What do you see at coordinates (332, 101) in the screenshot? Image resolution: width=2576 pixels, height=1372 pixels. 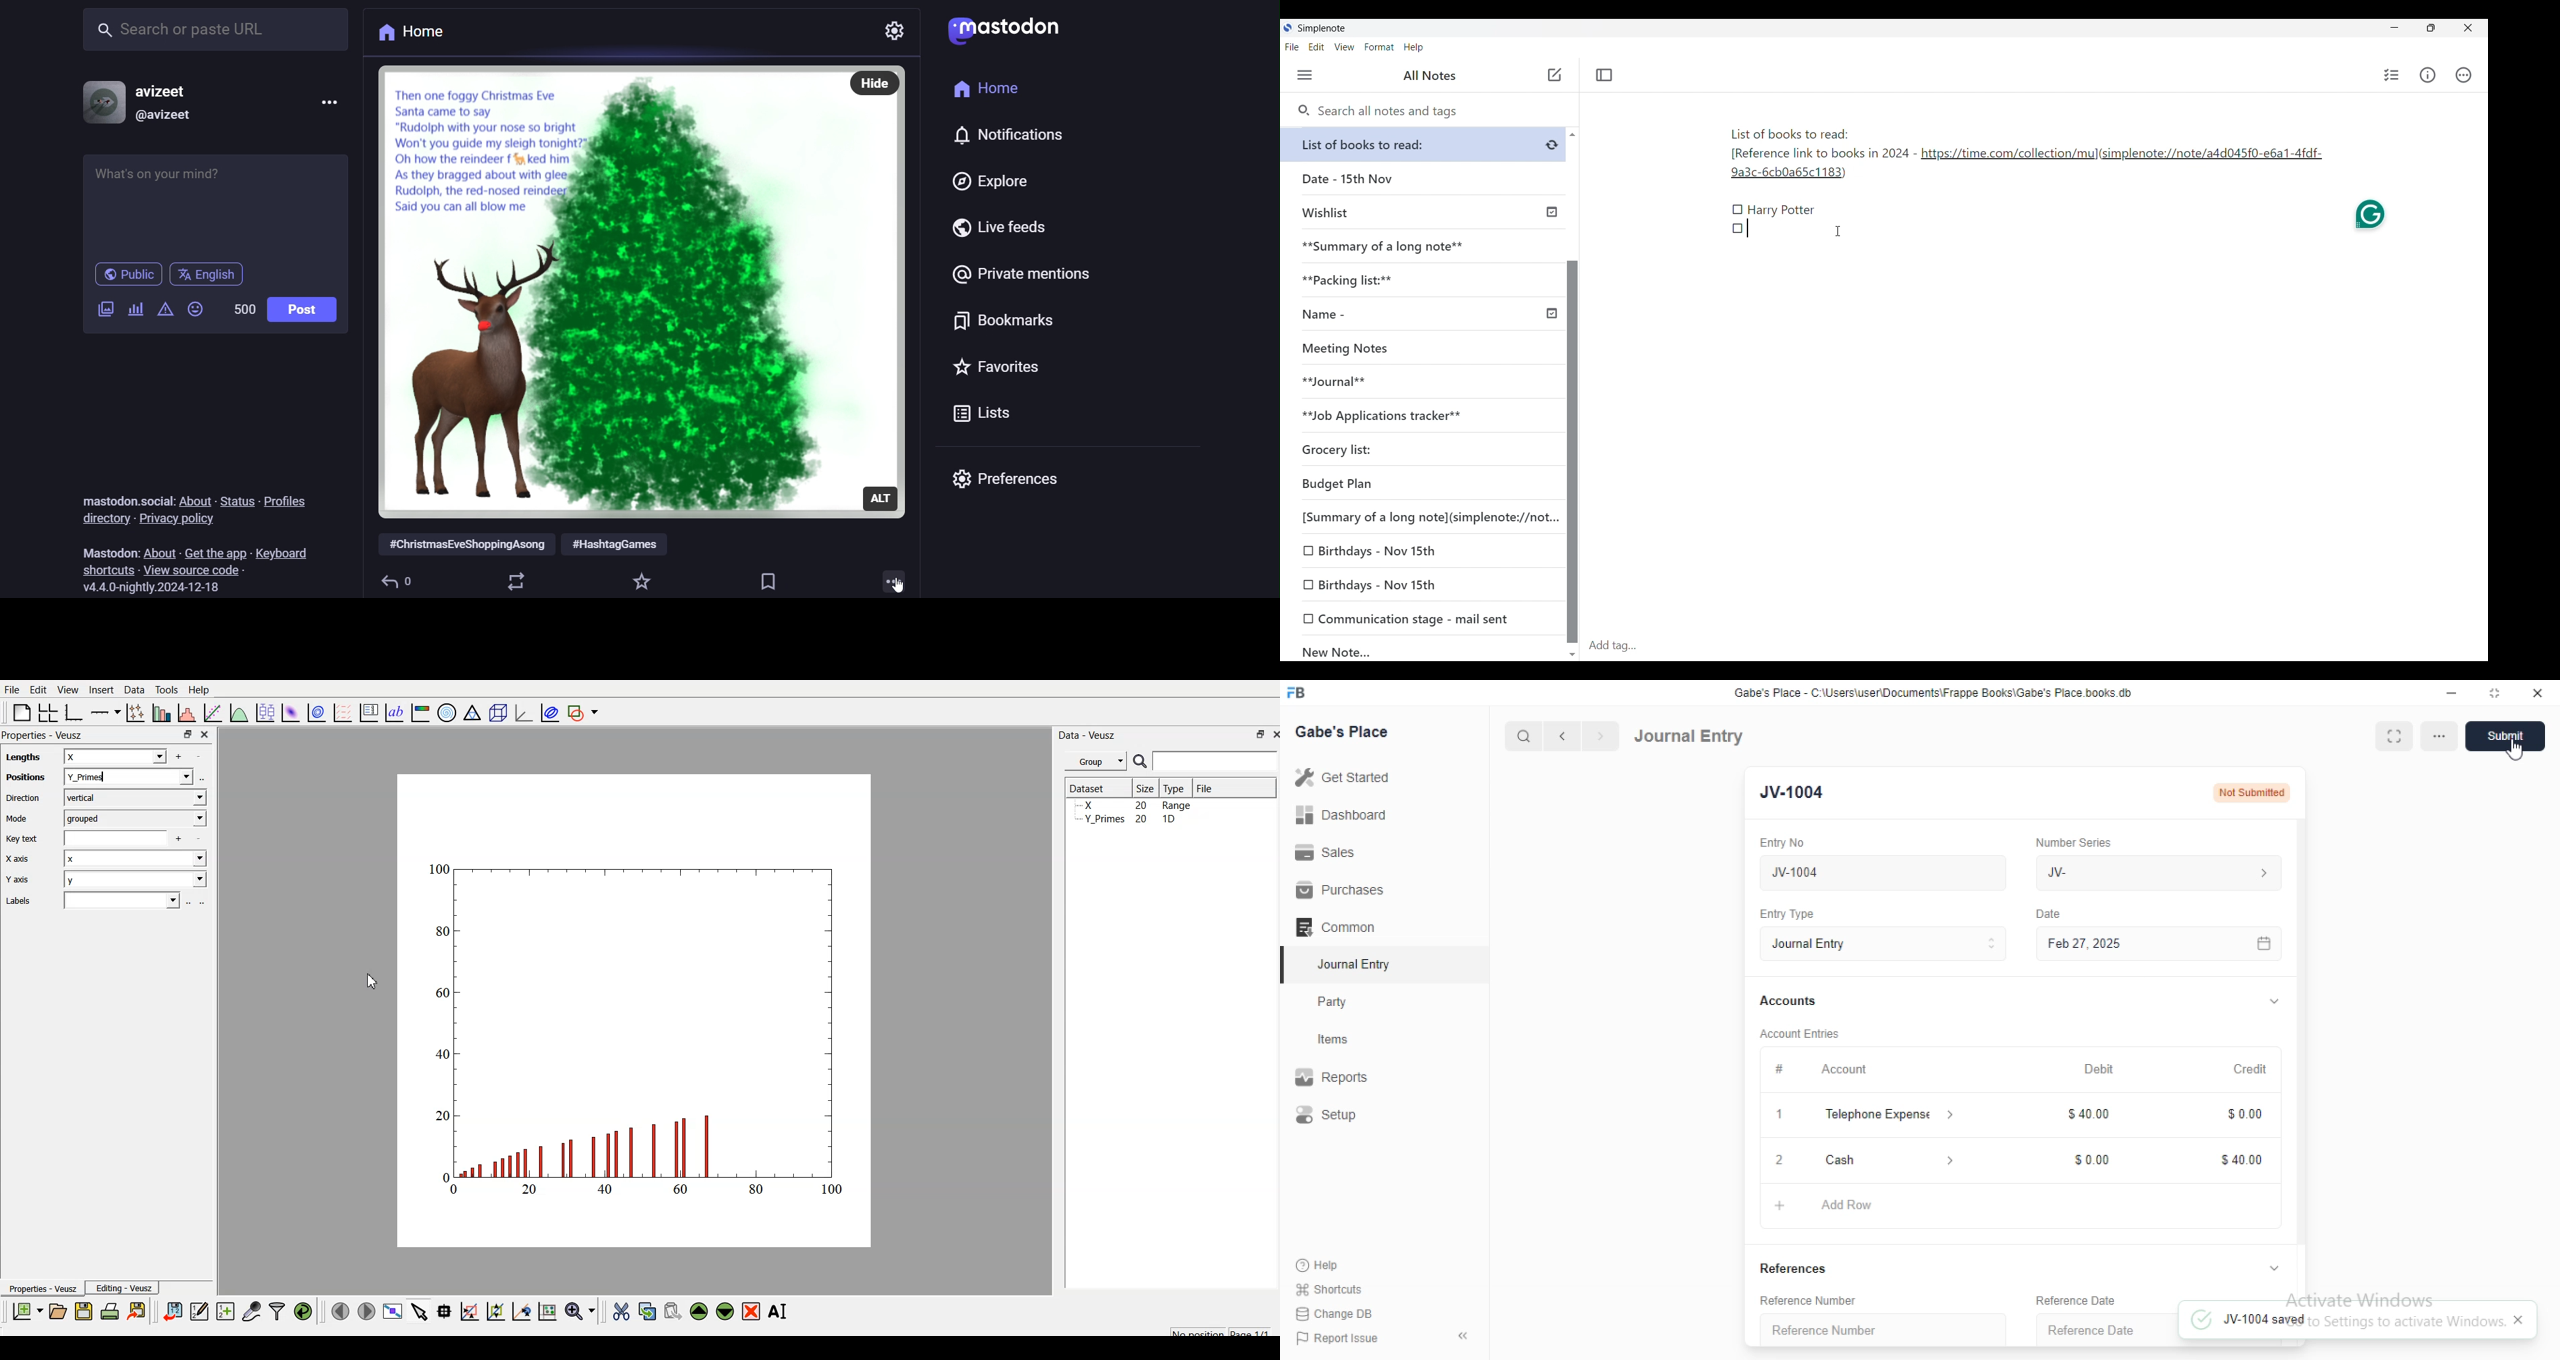 I see `more` at bounding box center [332, 101].